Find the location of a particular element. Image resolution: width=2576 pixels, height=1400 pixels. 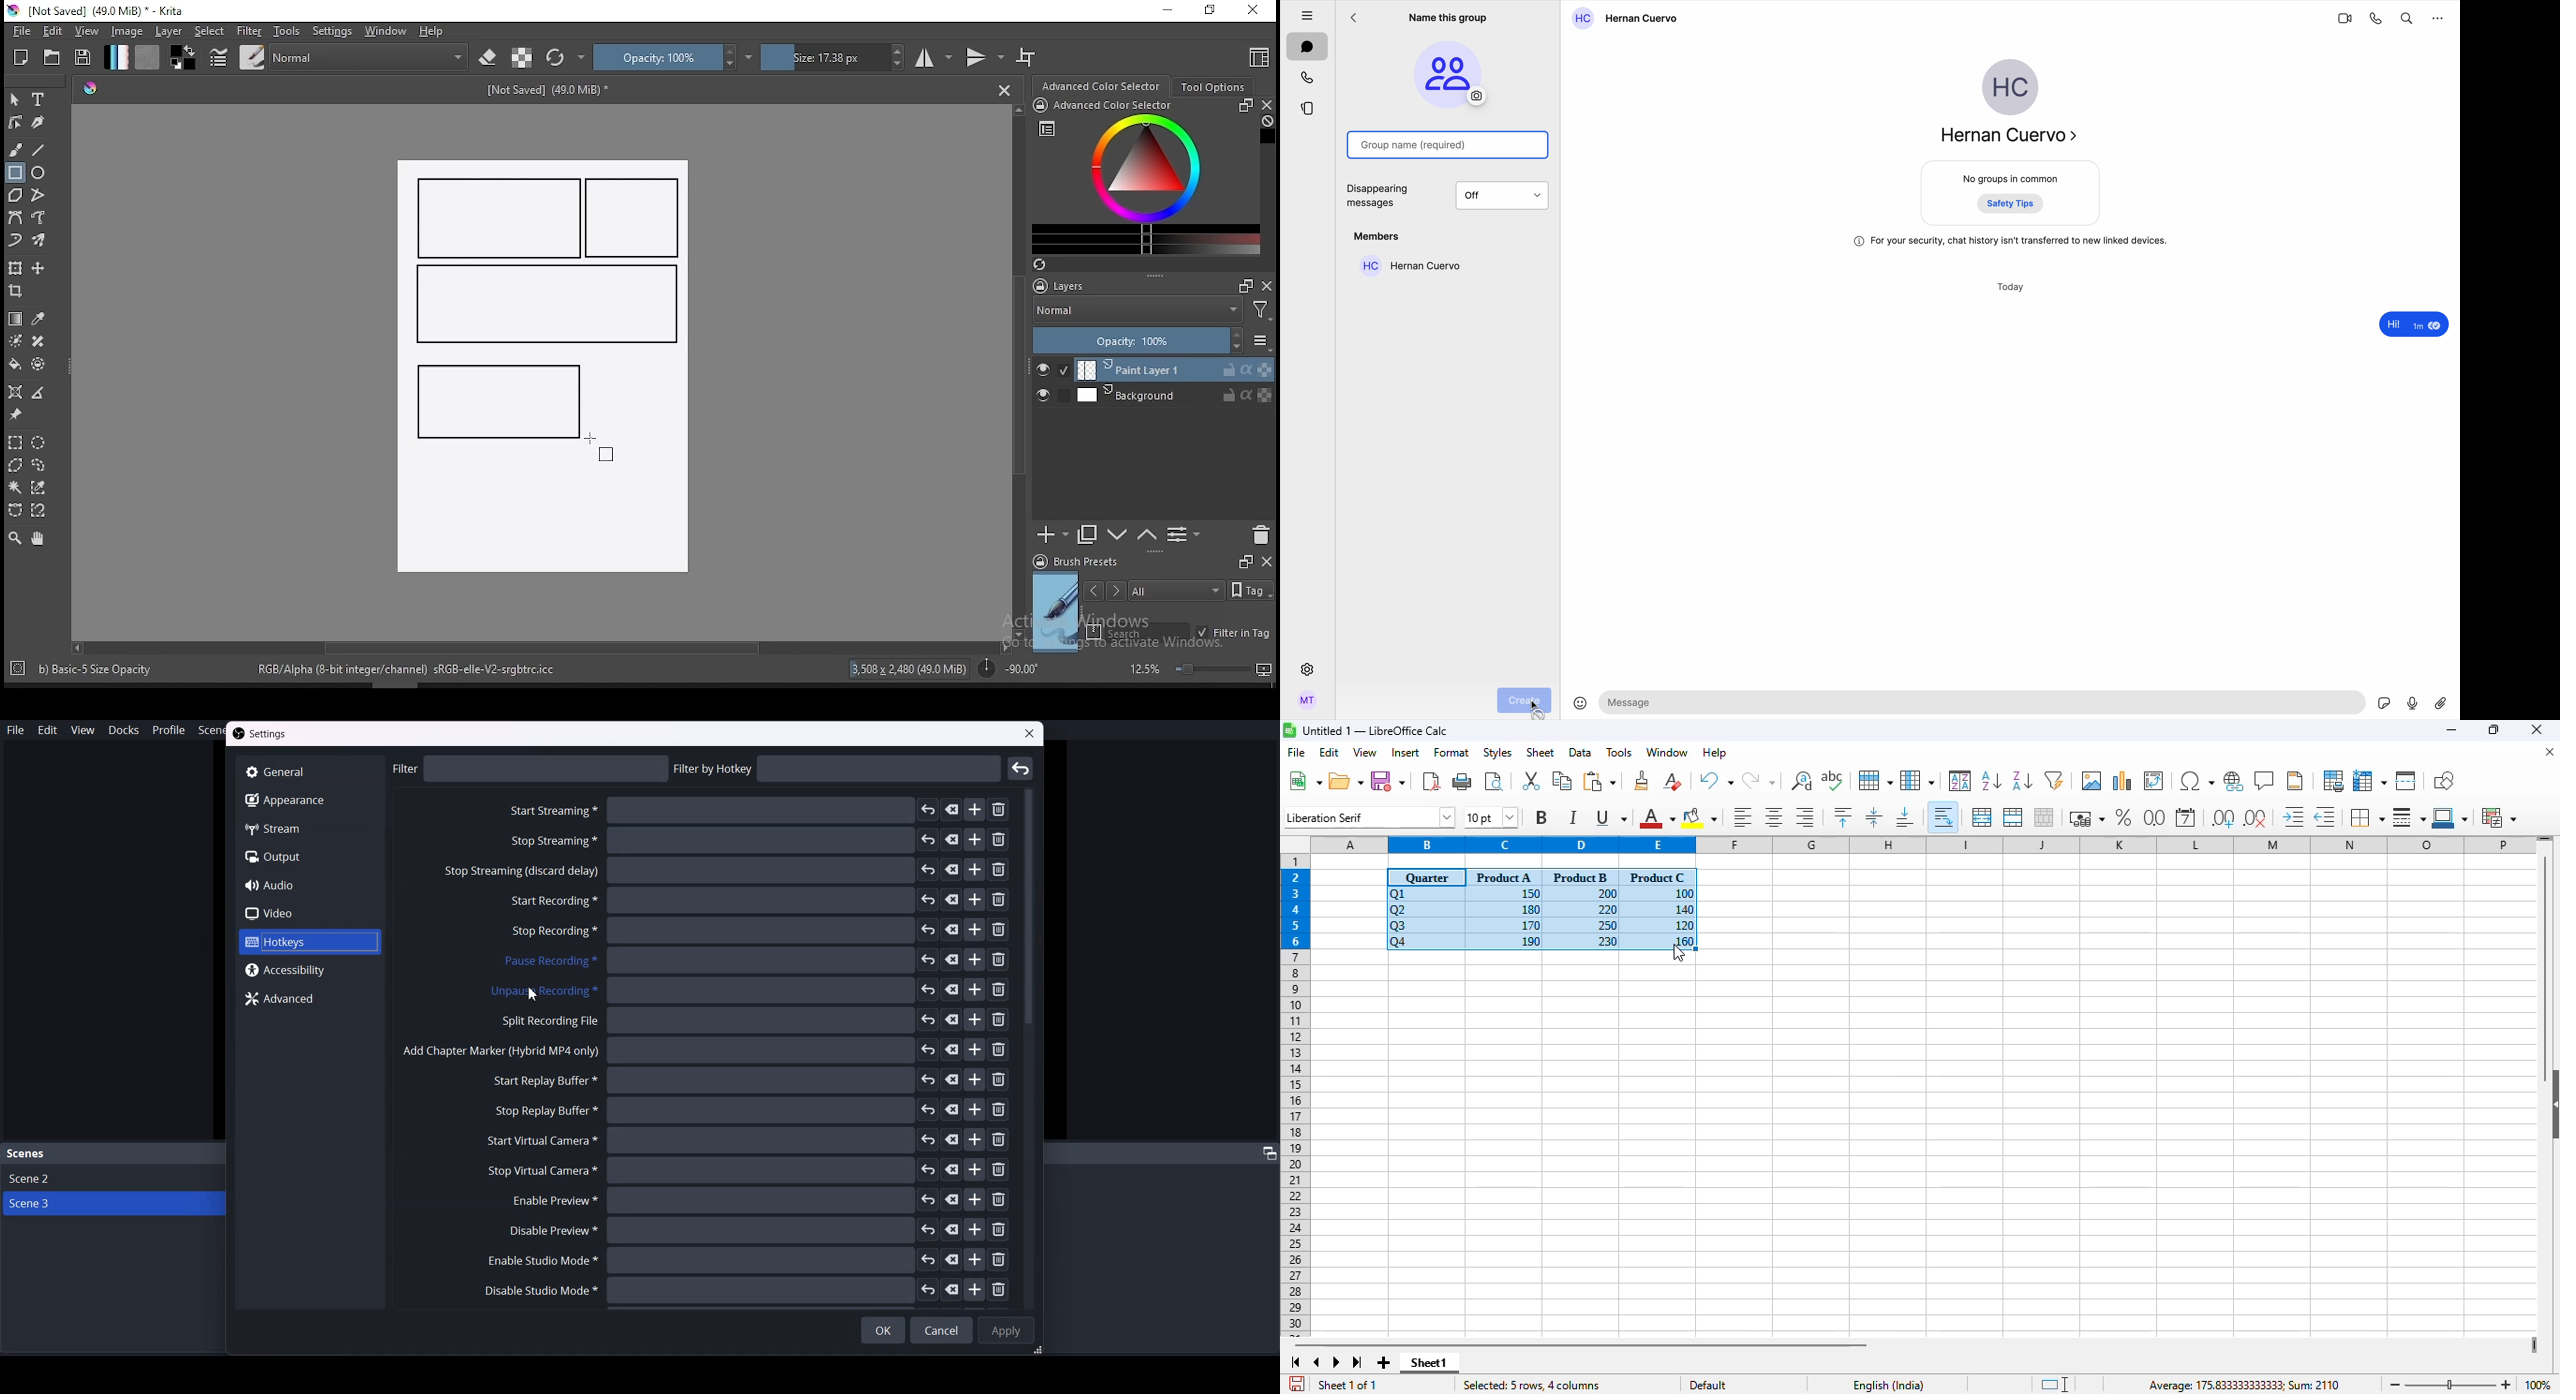

wrap text is located at coordinates (1944, 817).